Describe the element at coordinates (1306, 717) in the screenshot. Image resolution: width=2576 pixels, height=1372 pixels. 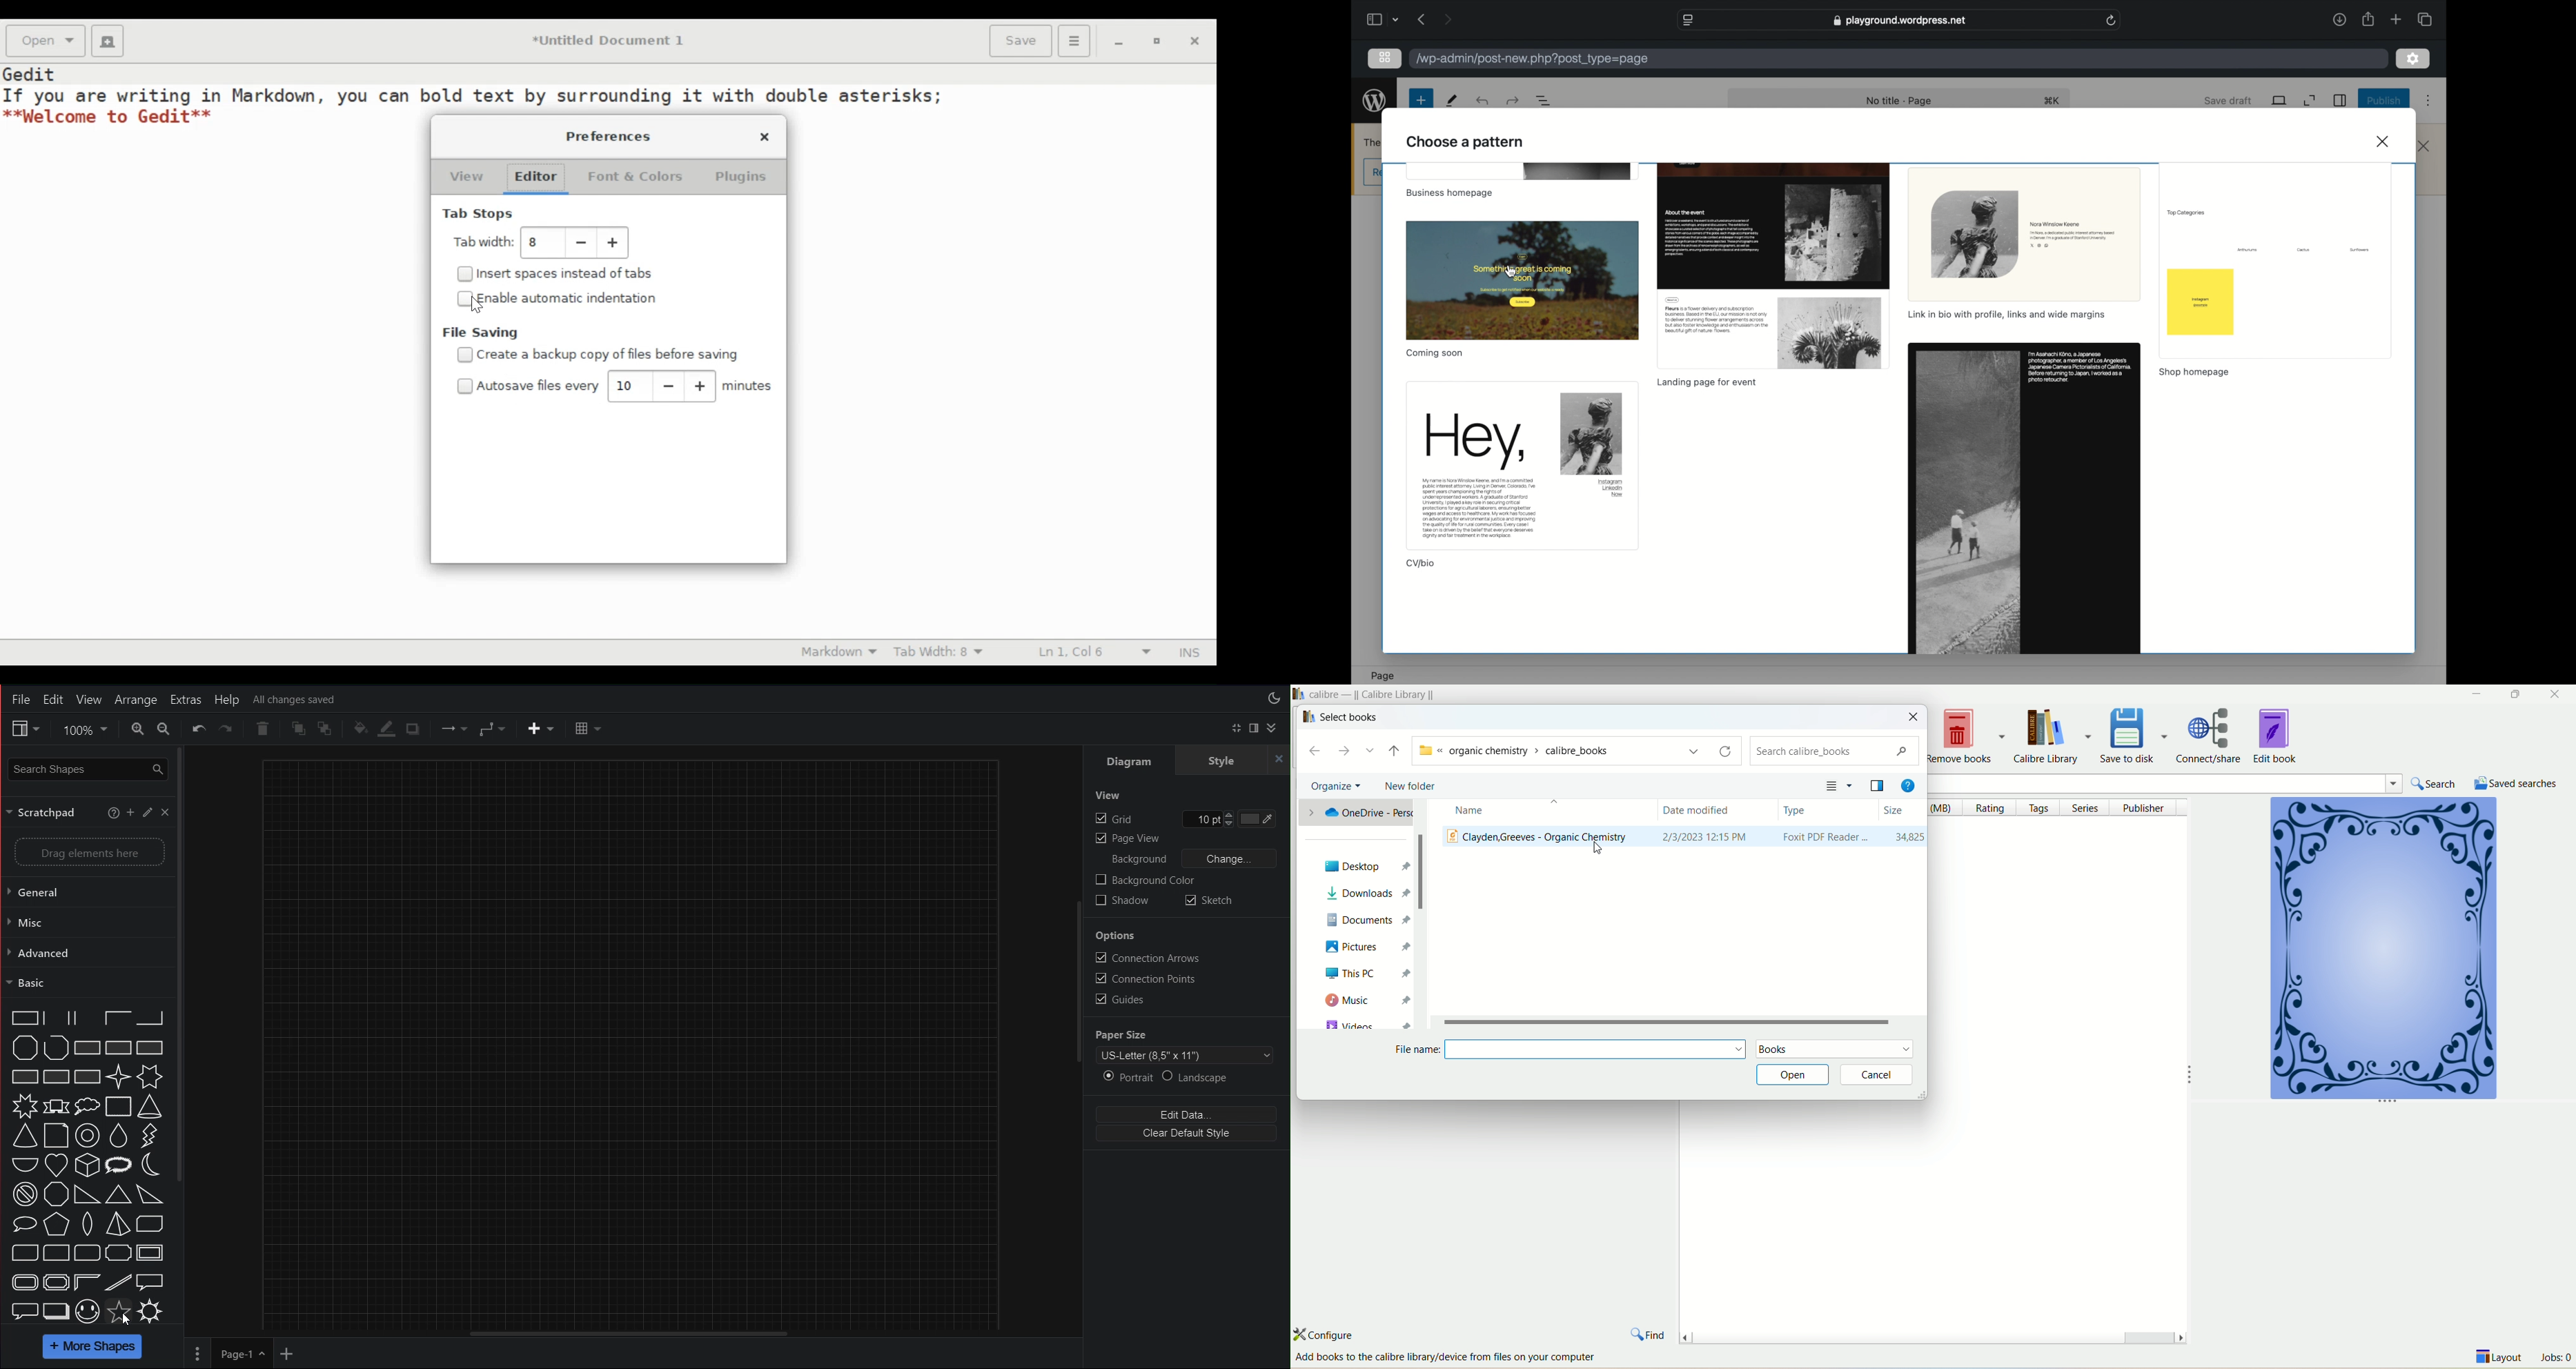
I see `logo` at that location.